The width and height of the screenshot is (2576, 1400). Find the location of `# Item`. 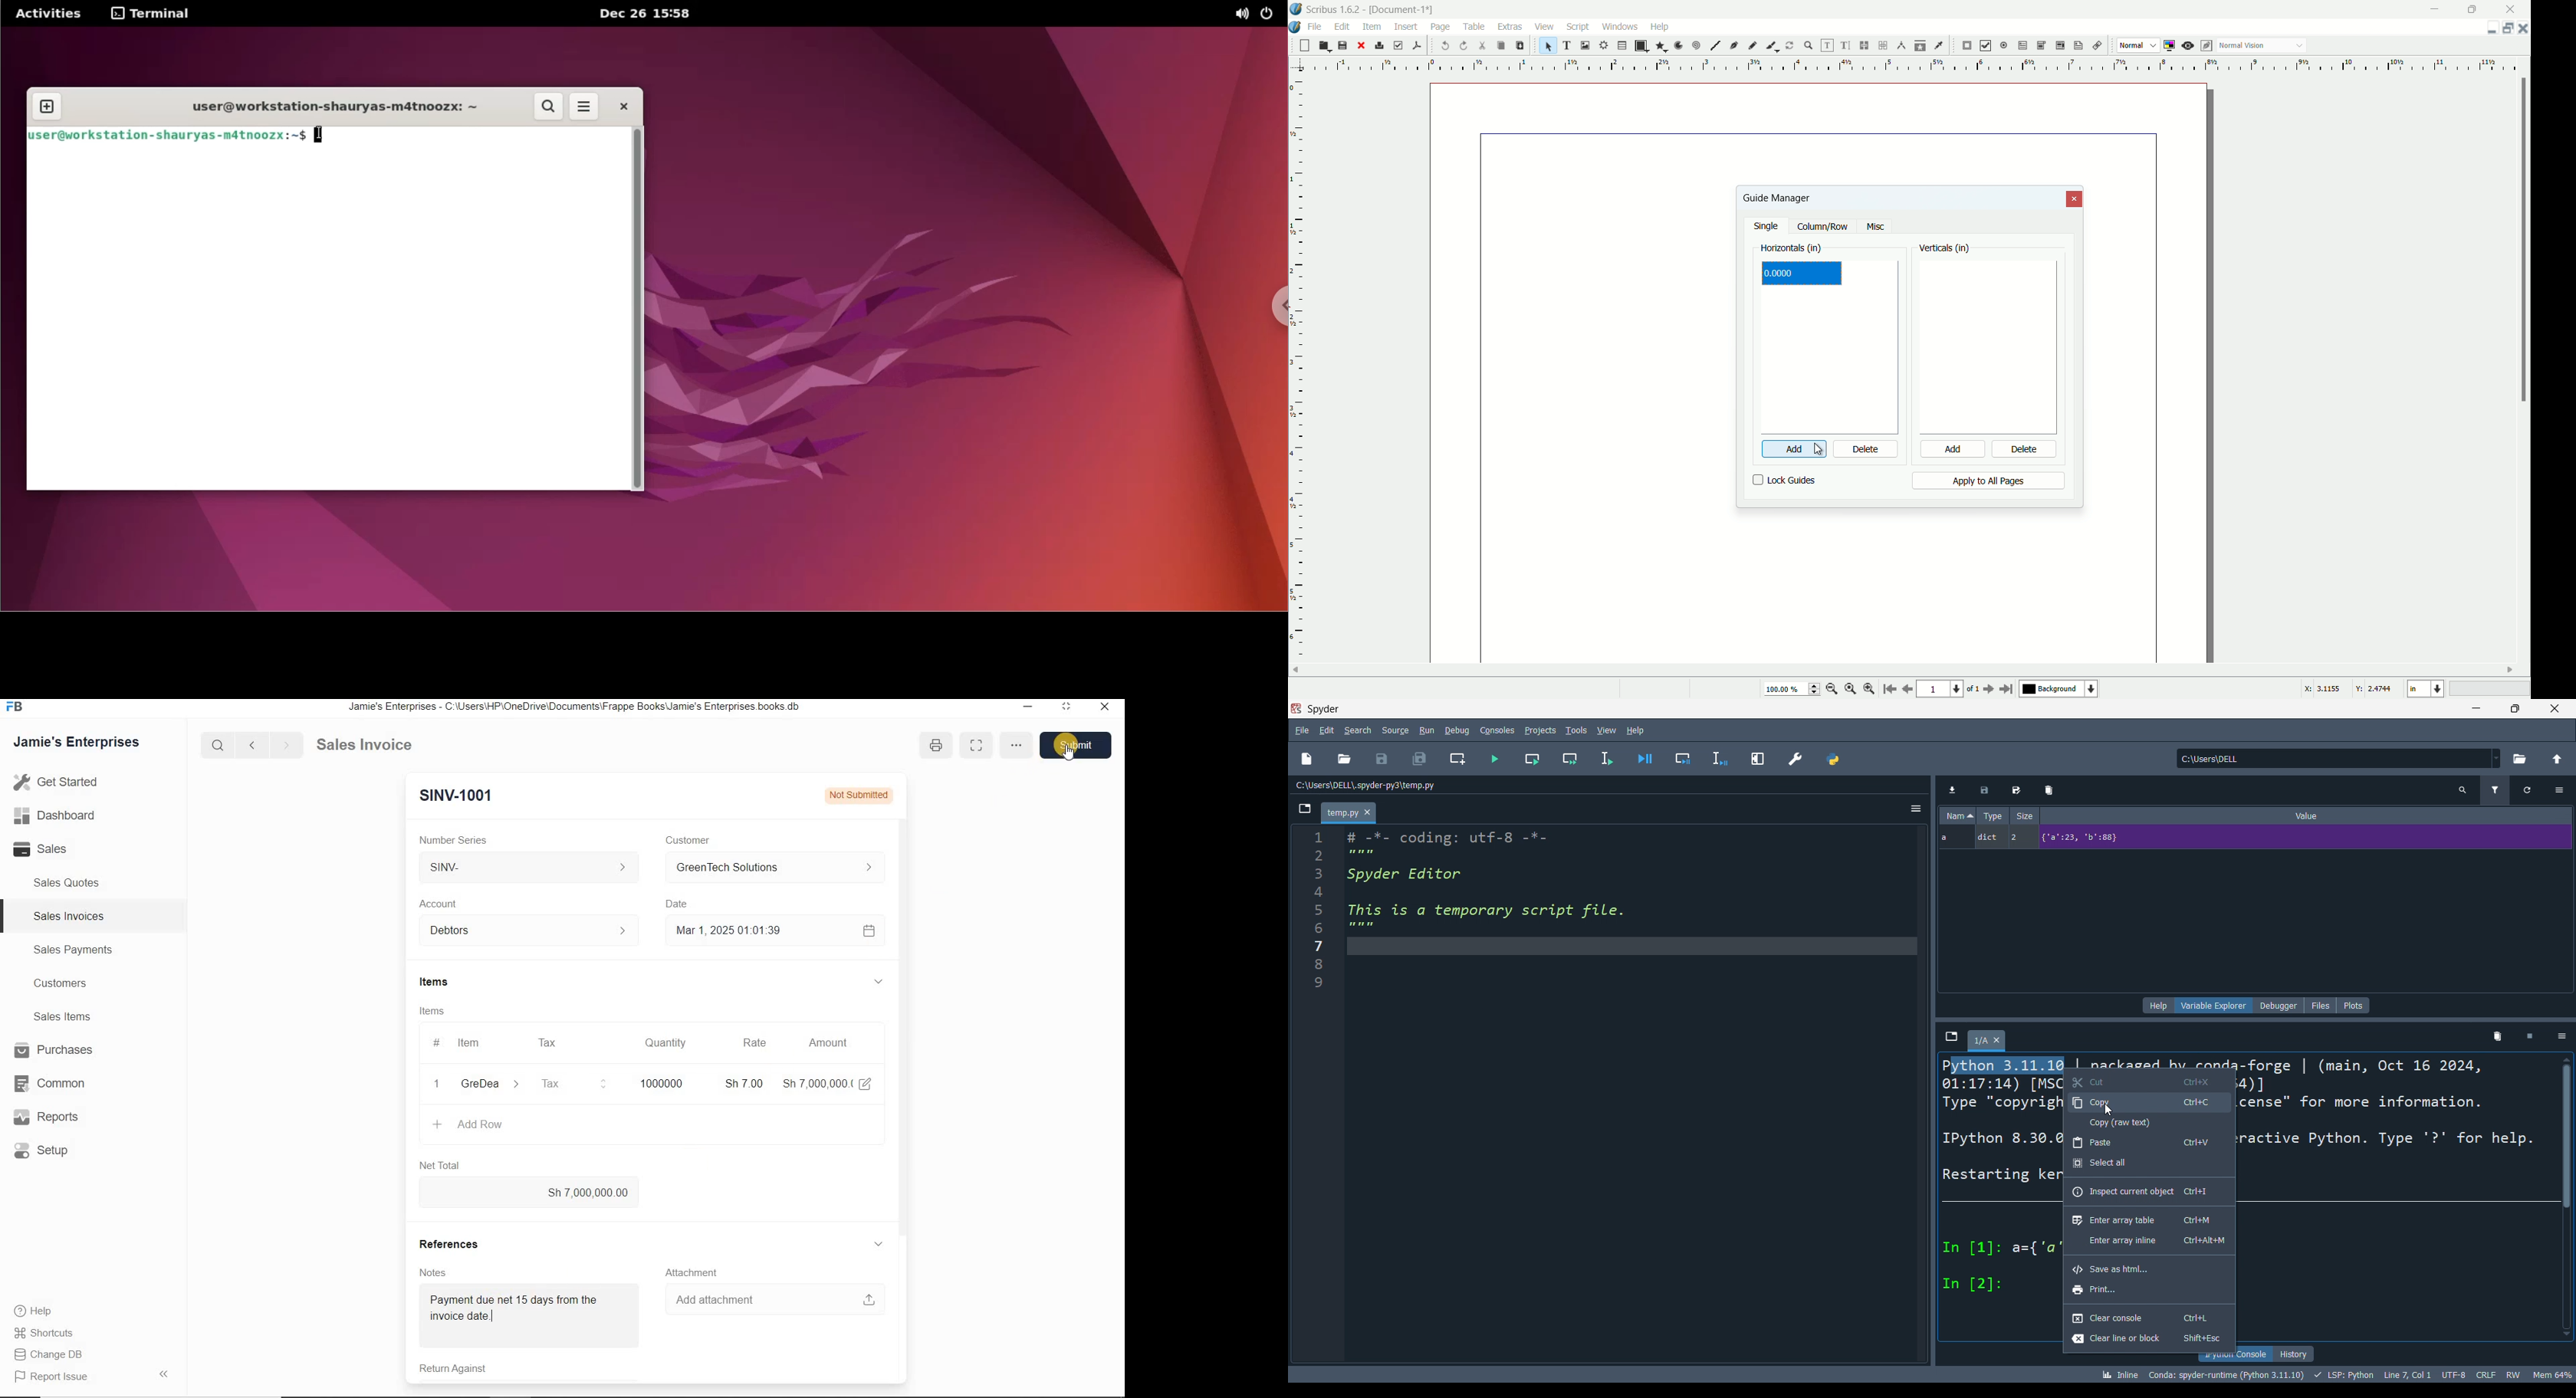

# Item is located at coordinates (465, 1044).